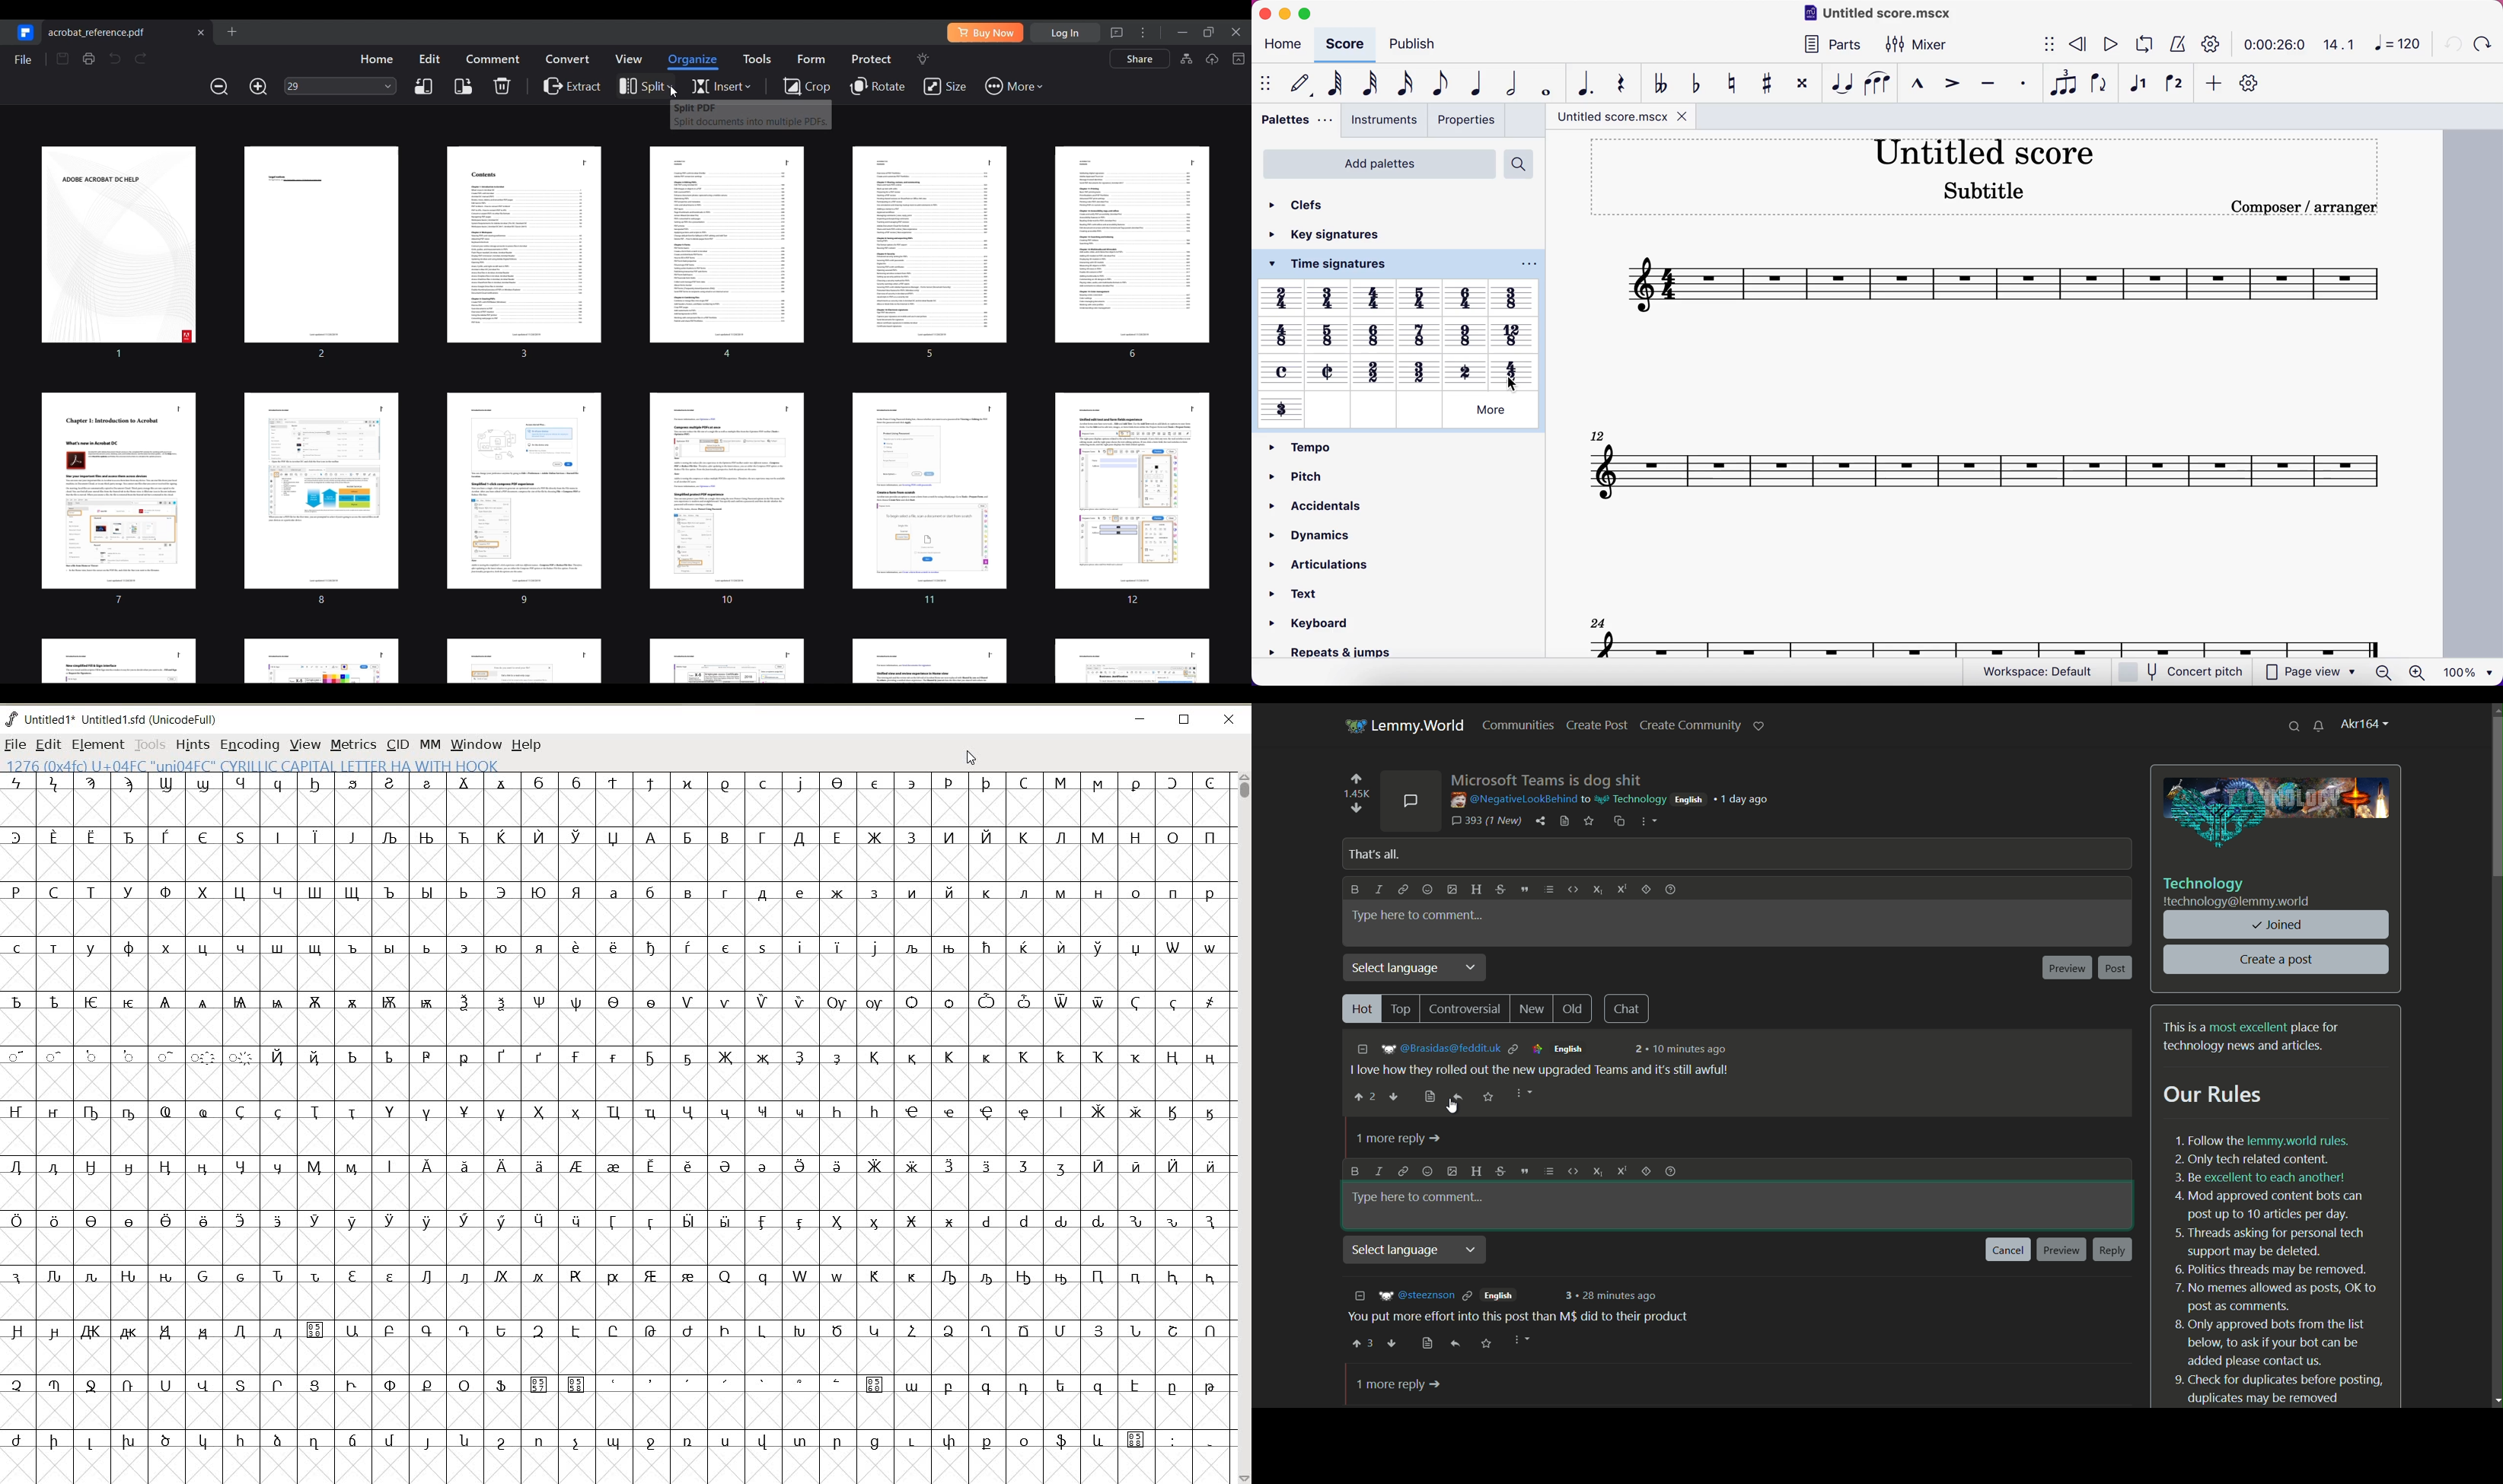 The image size is (2520, 1484). Describe the element at coordinates (1594, 624) in the screenshot. I see `24` at that location.